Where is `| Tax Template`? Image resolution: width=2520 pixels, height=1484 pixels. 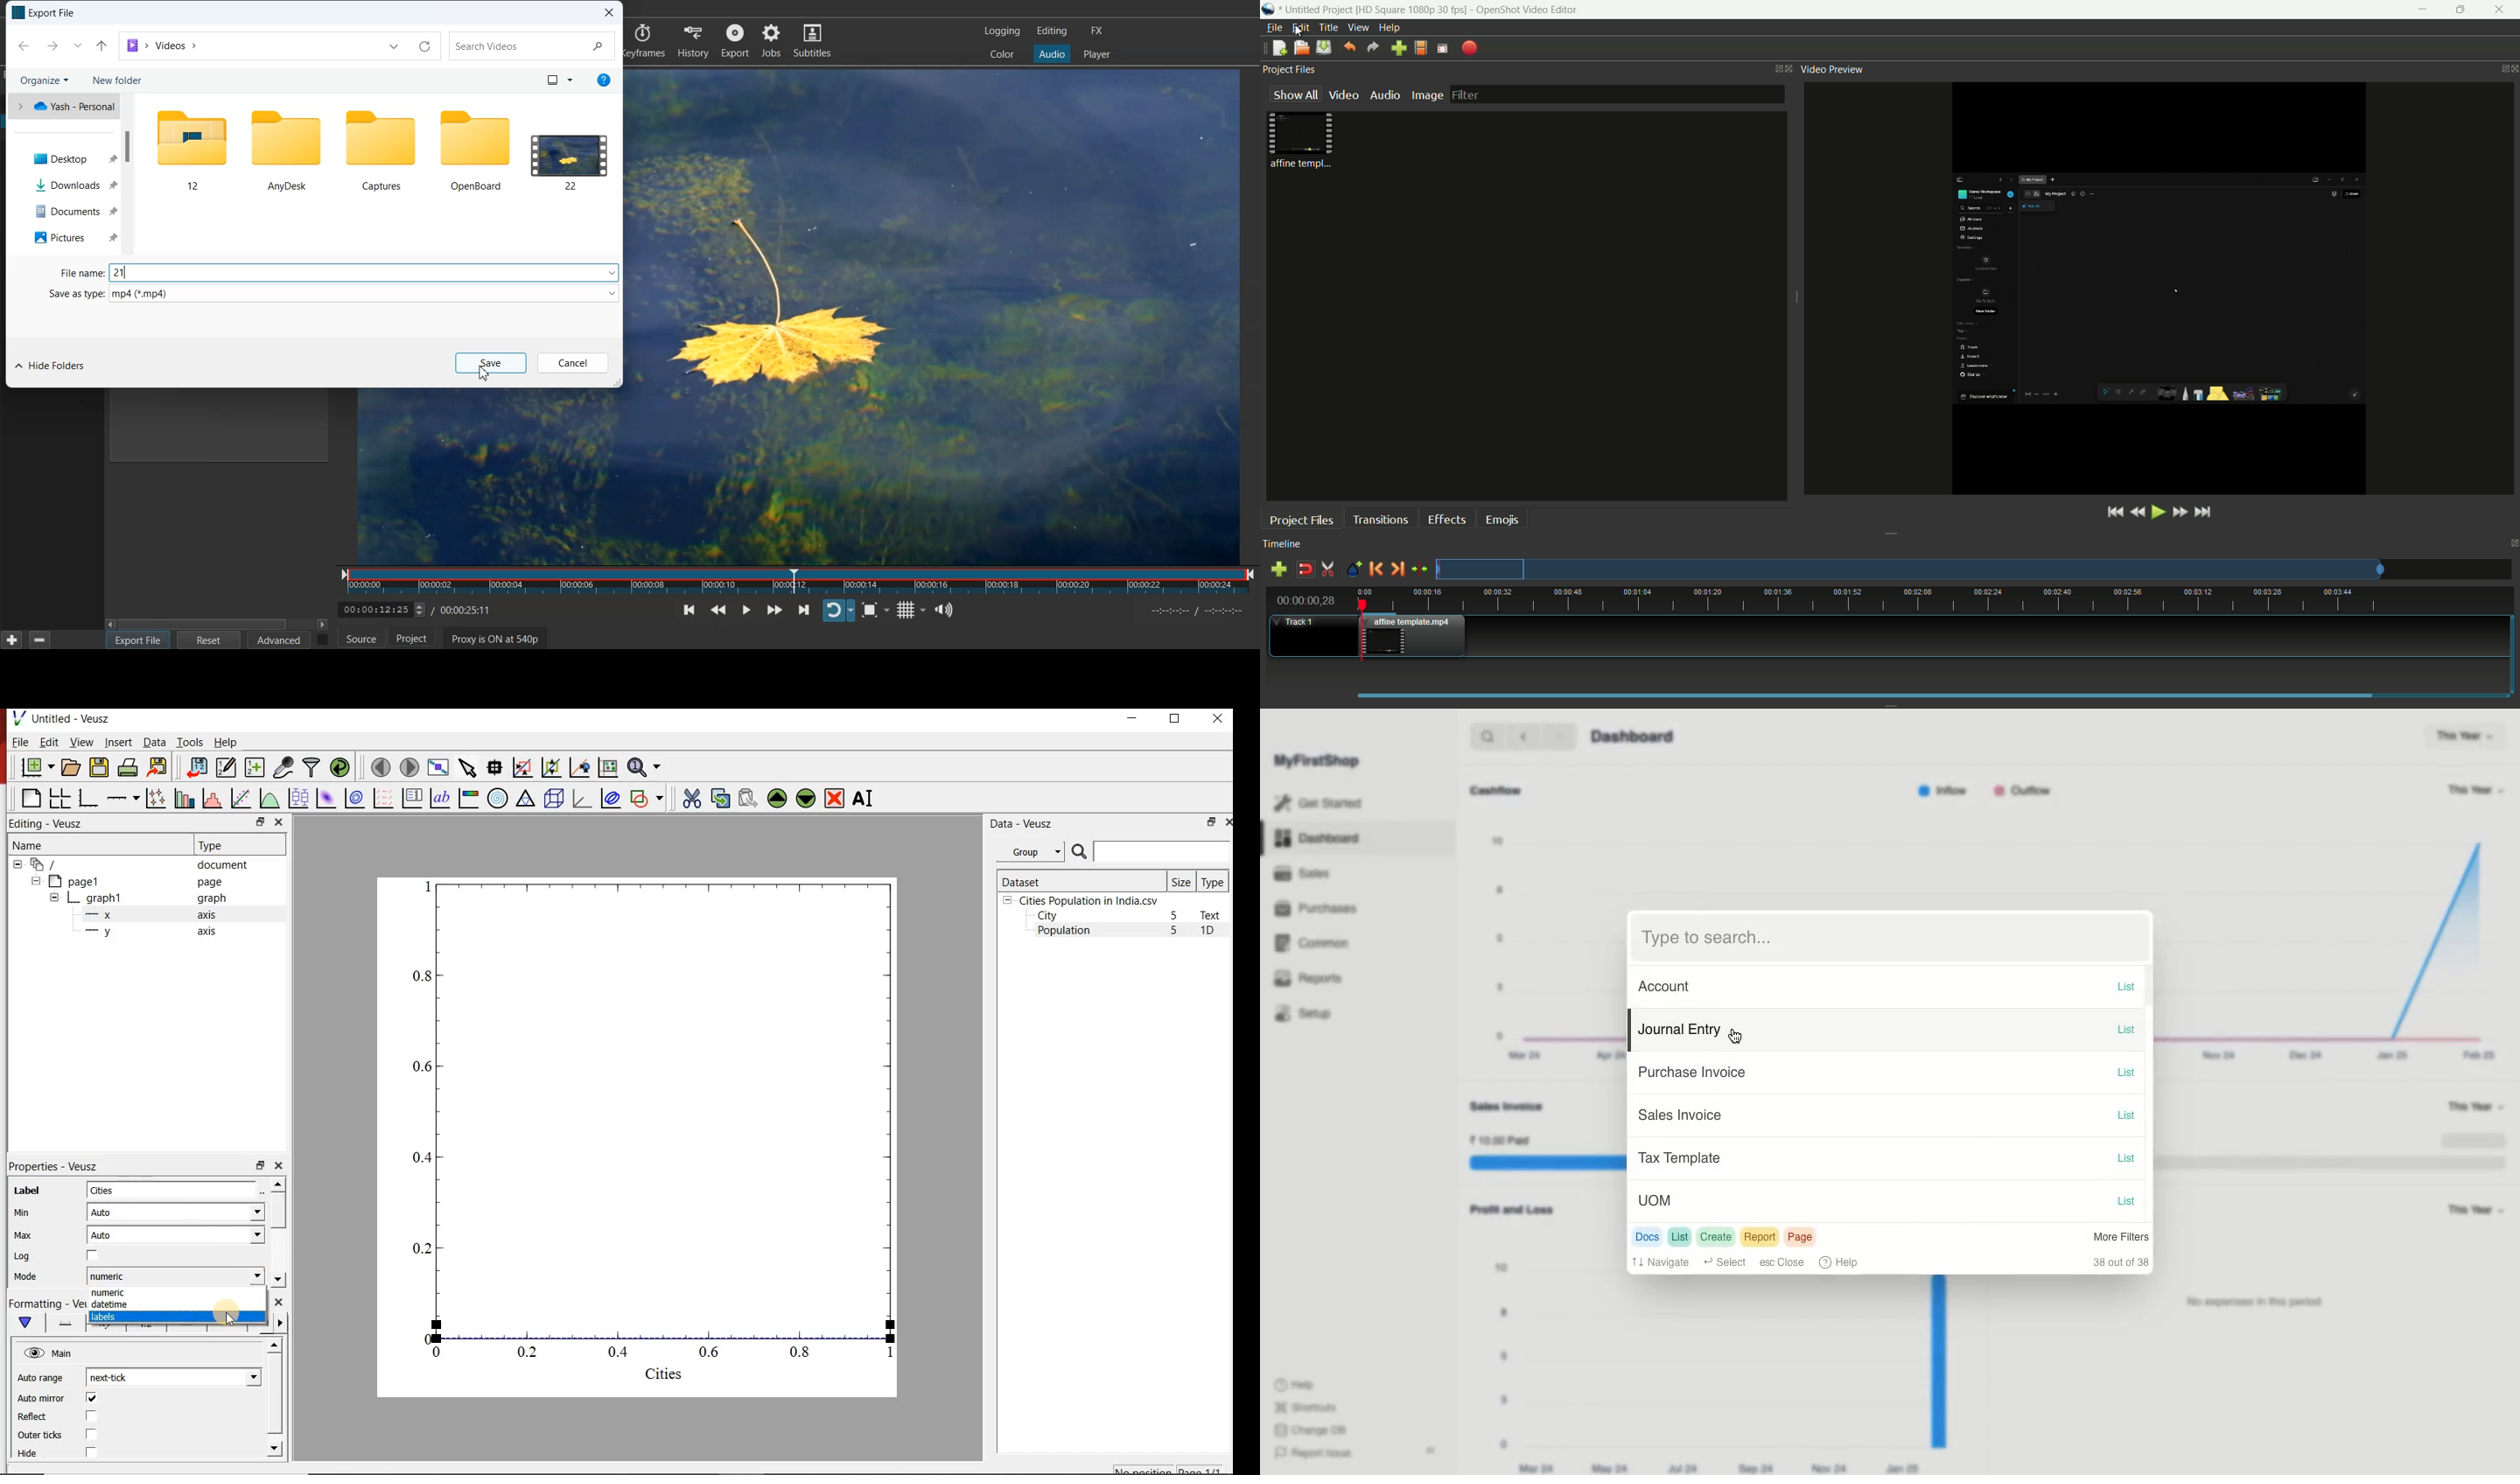 | Tax Template is located at coordinates (1679, 1159).